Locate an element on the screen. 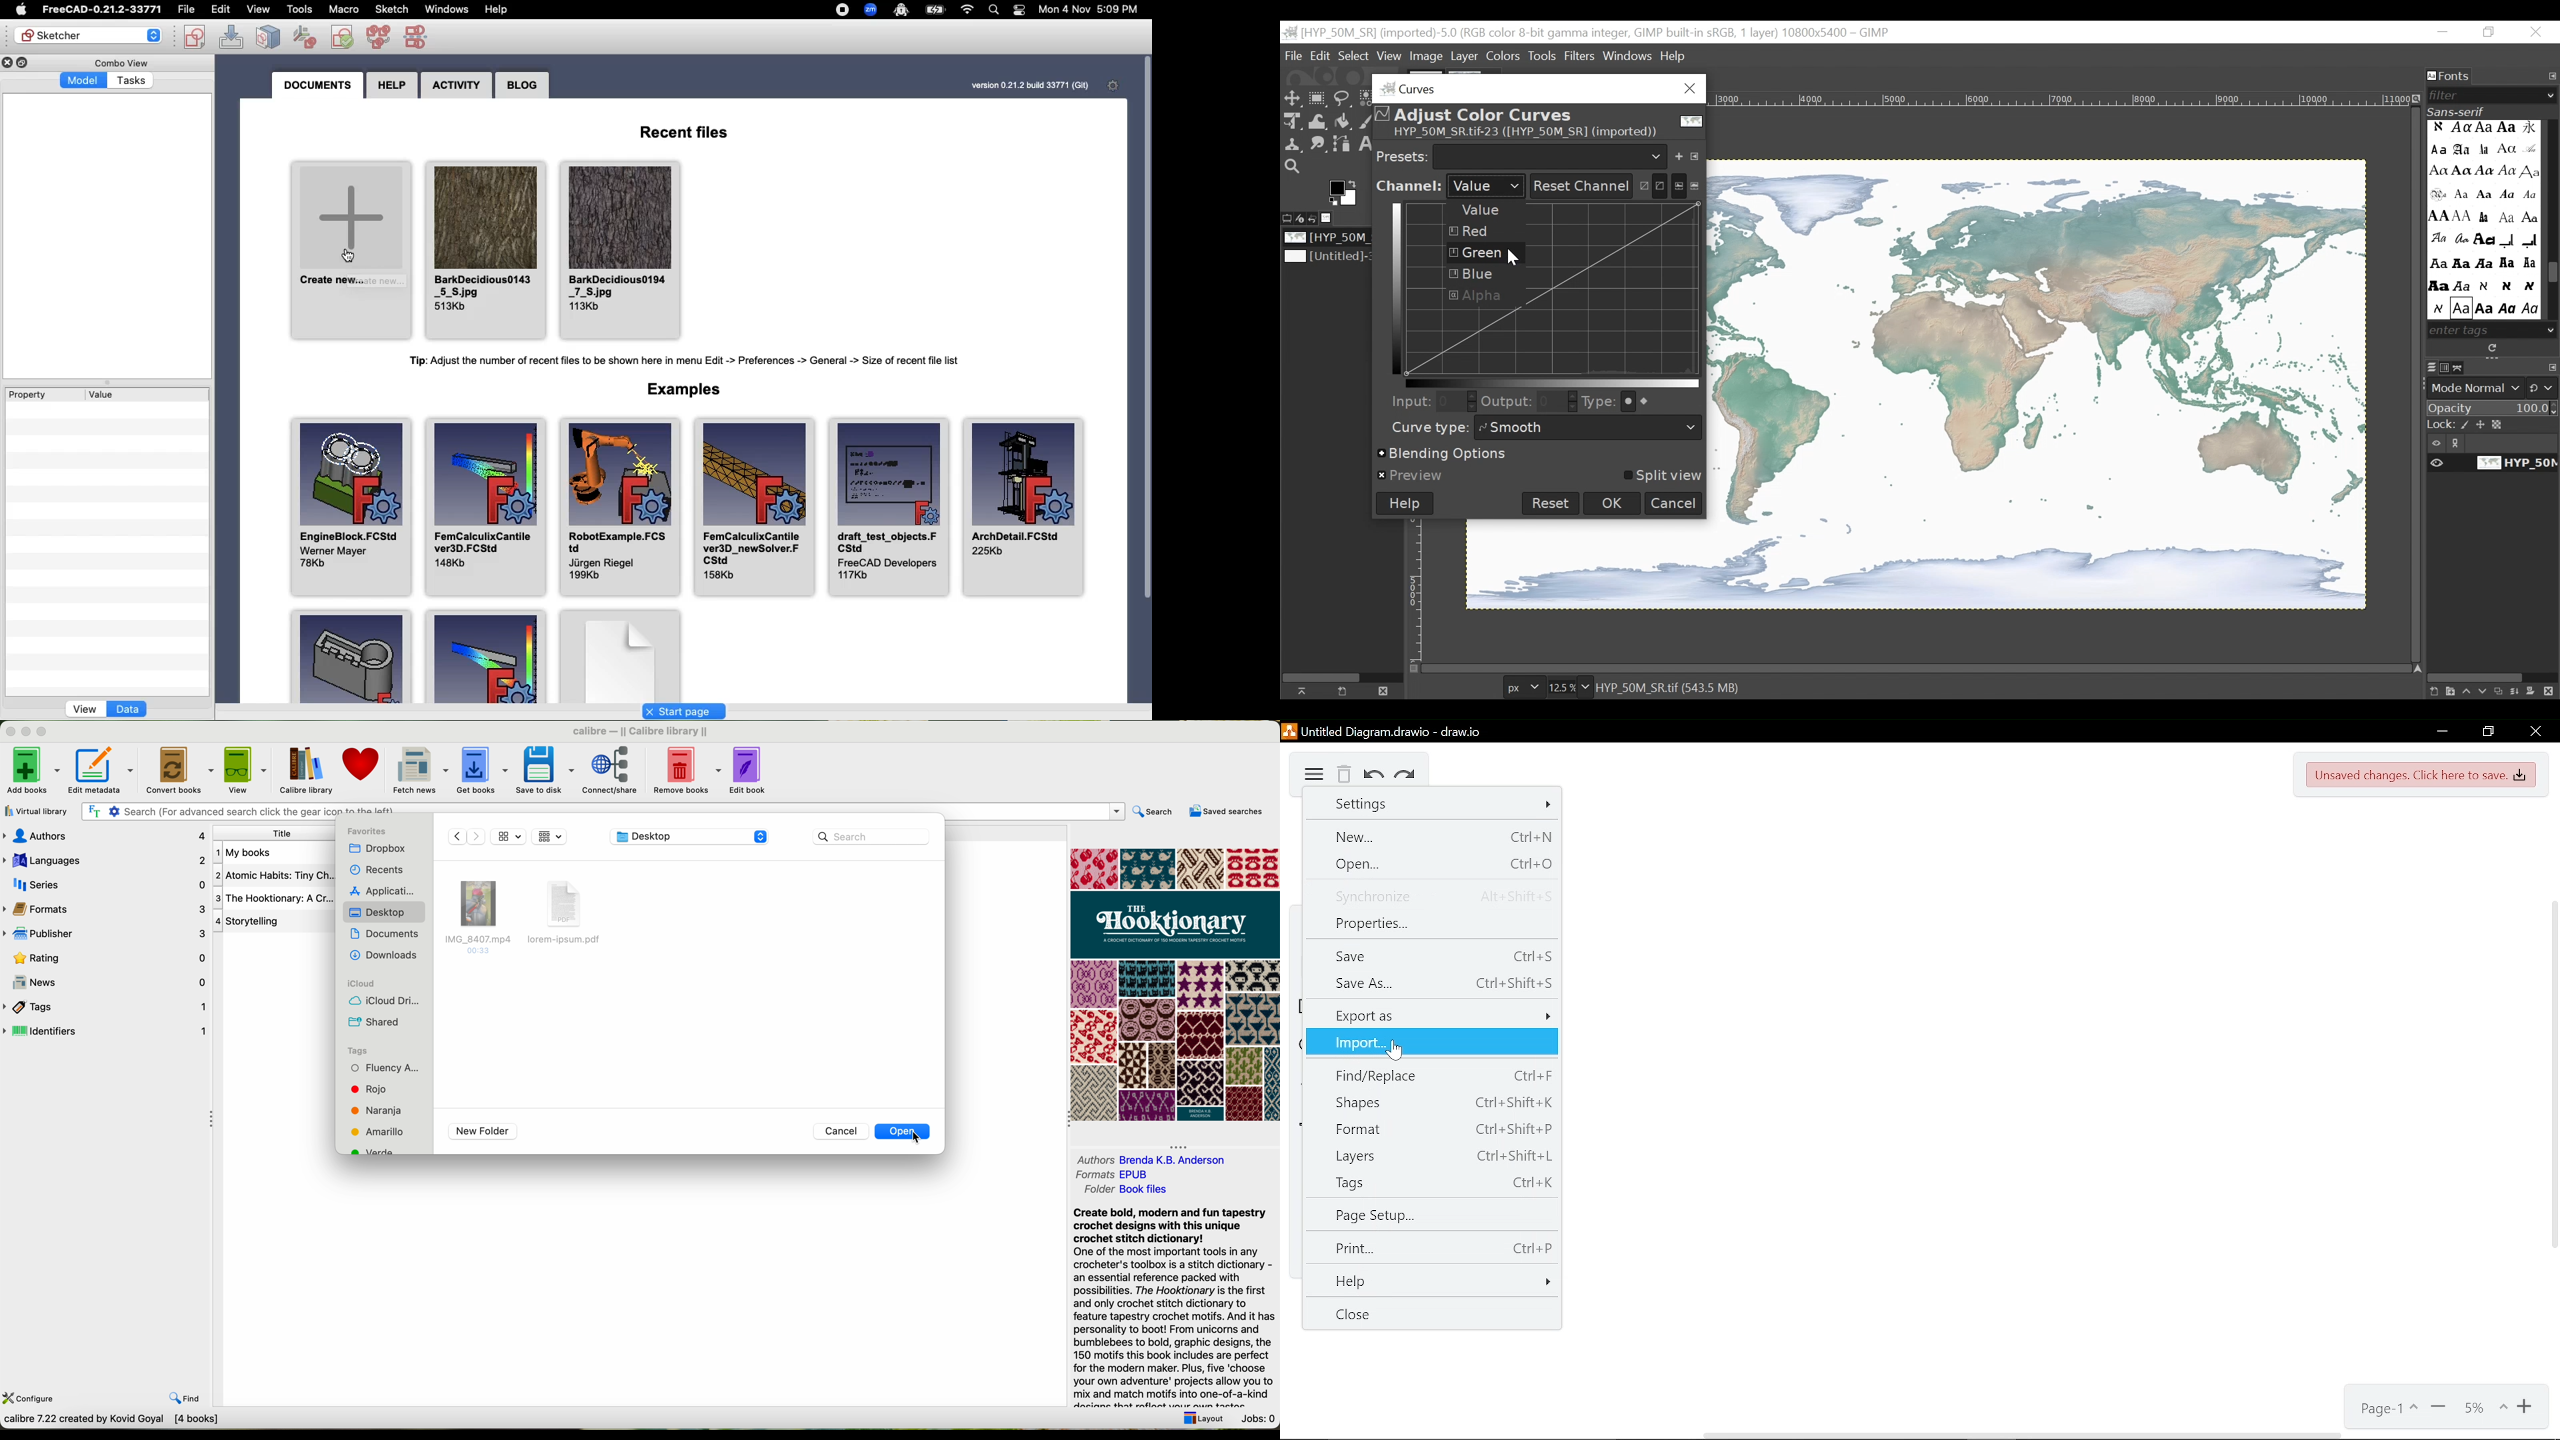 Image resolution: width=2576 pixels, height=1456 pixels. connect share is located at coordinates (615, 771).